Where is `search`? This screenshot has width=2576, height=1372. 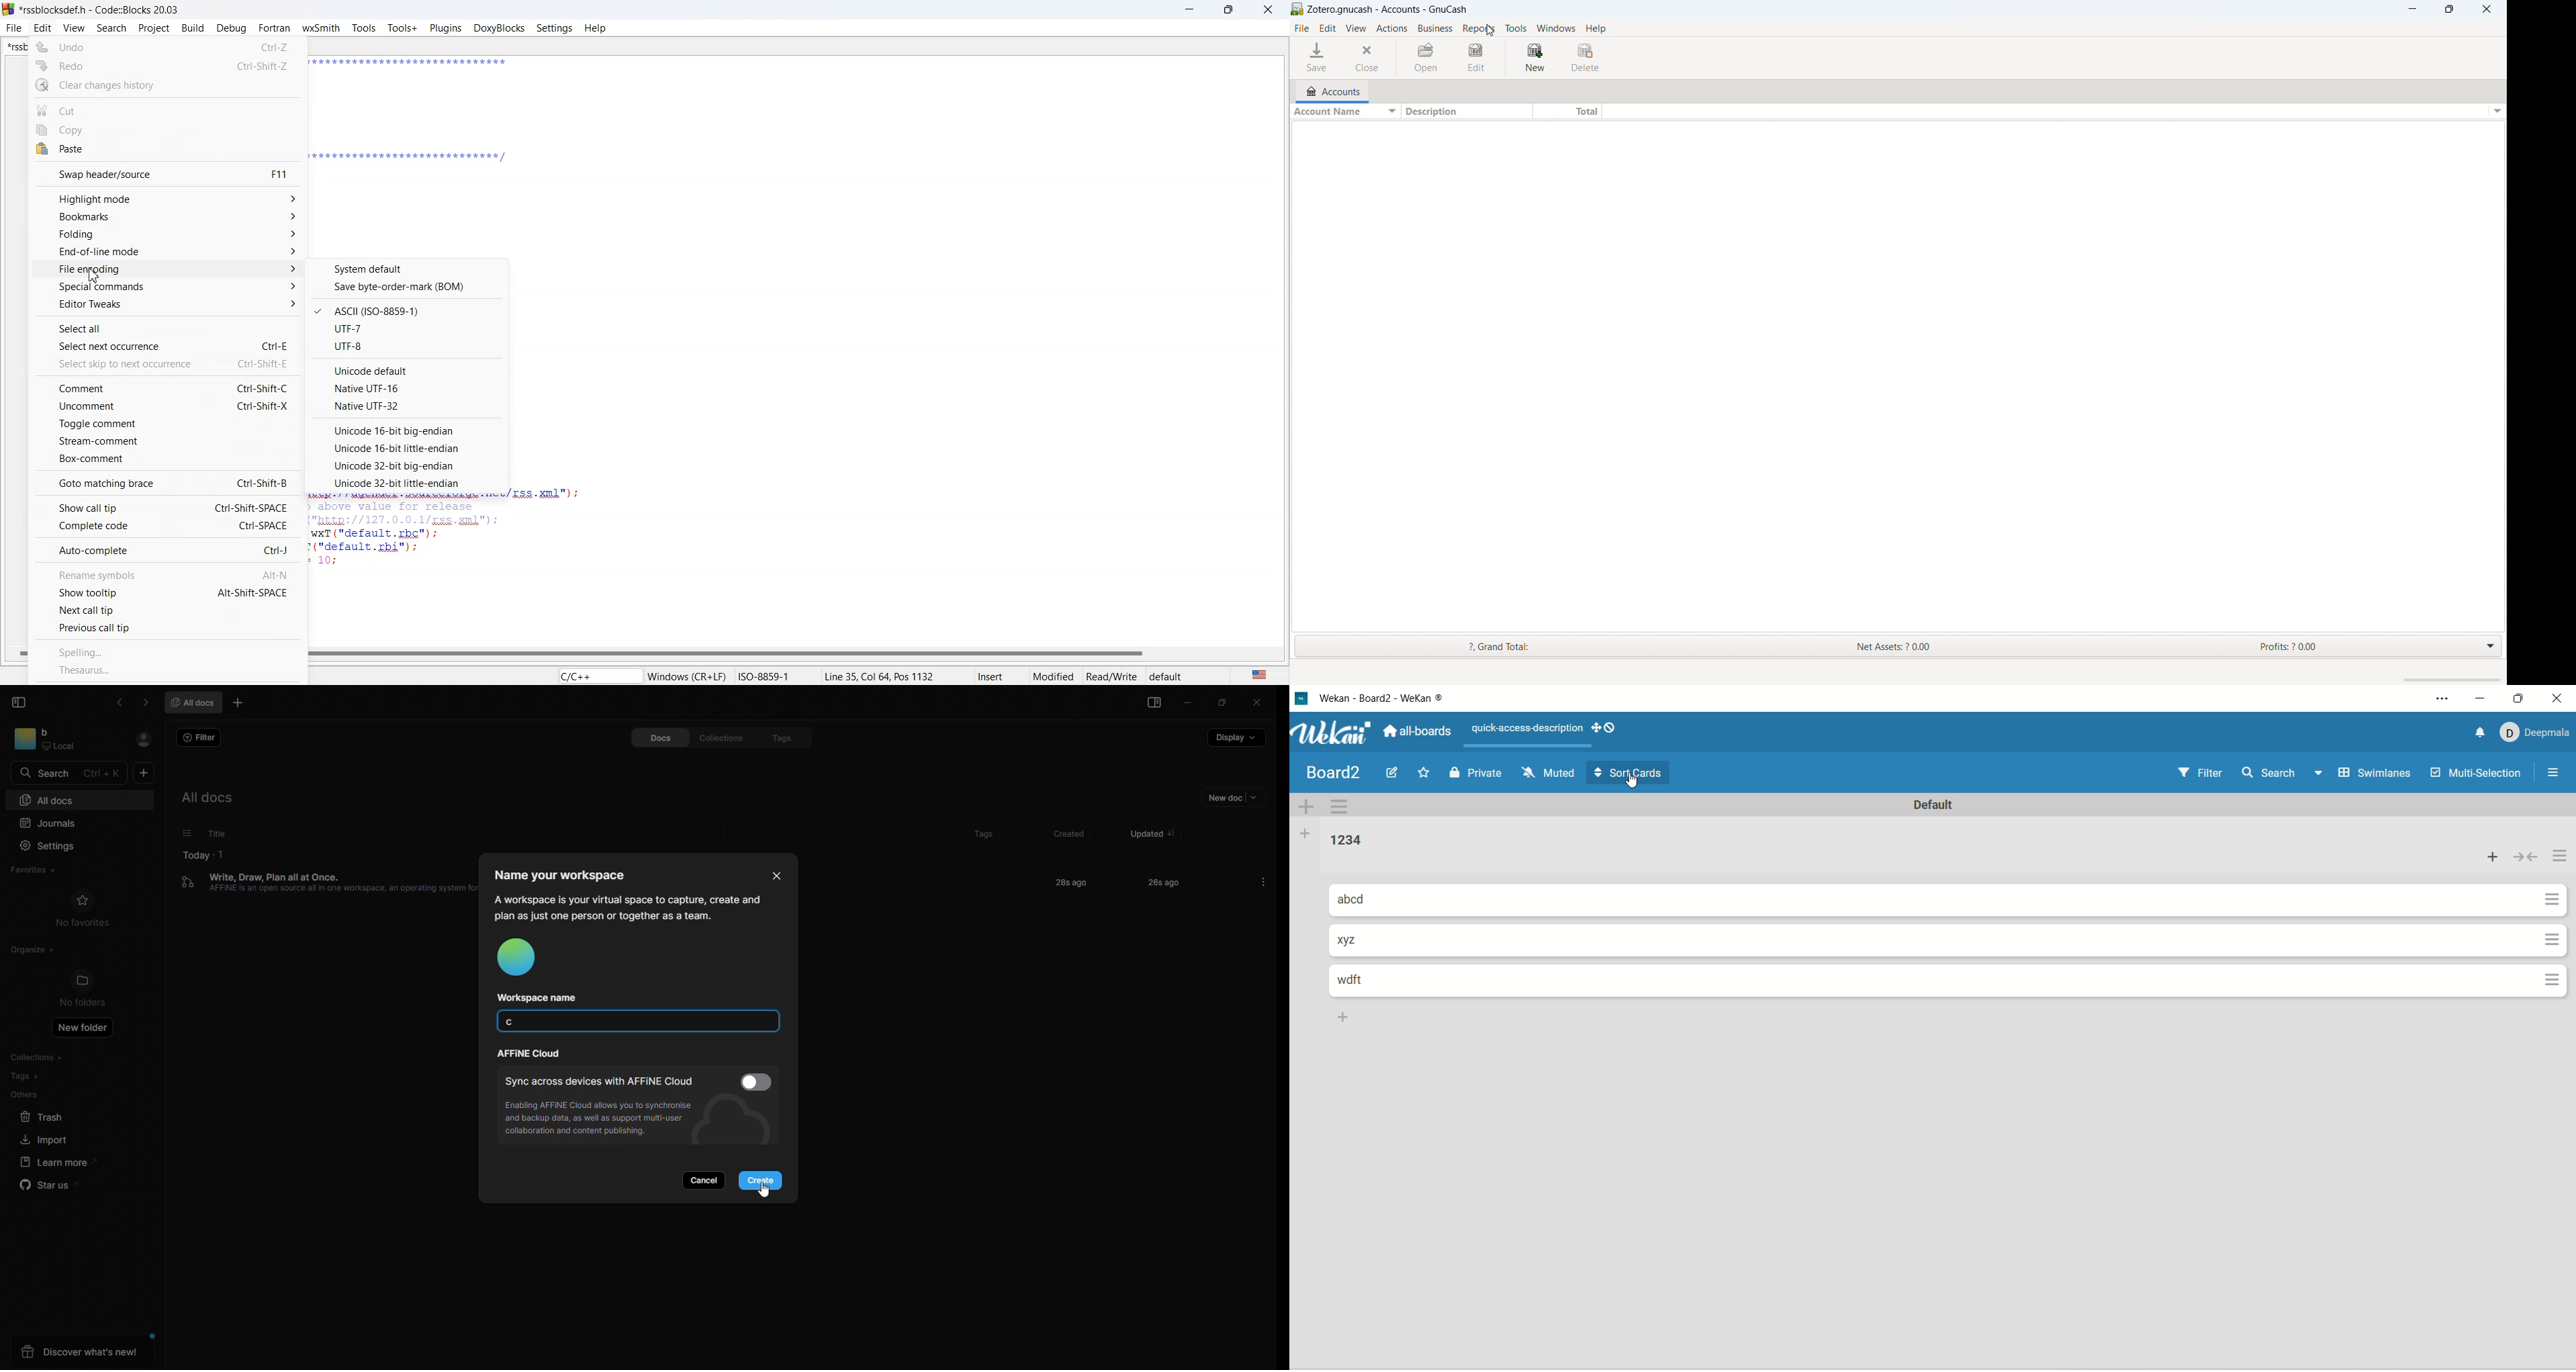
search is located at coordinates (49, 772).